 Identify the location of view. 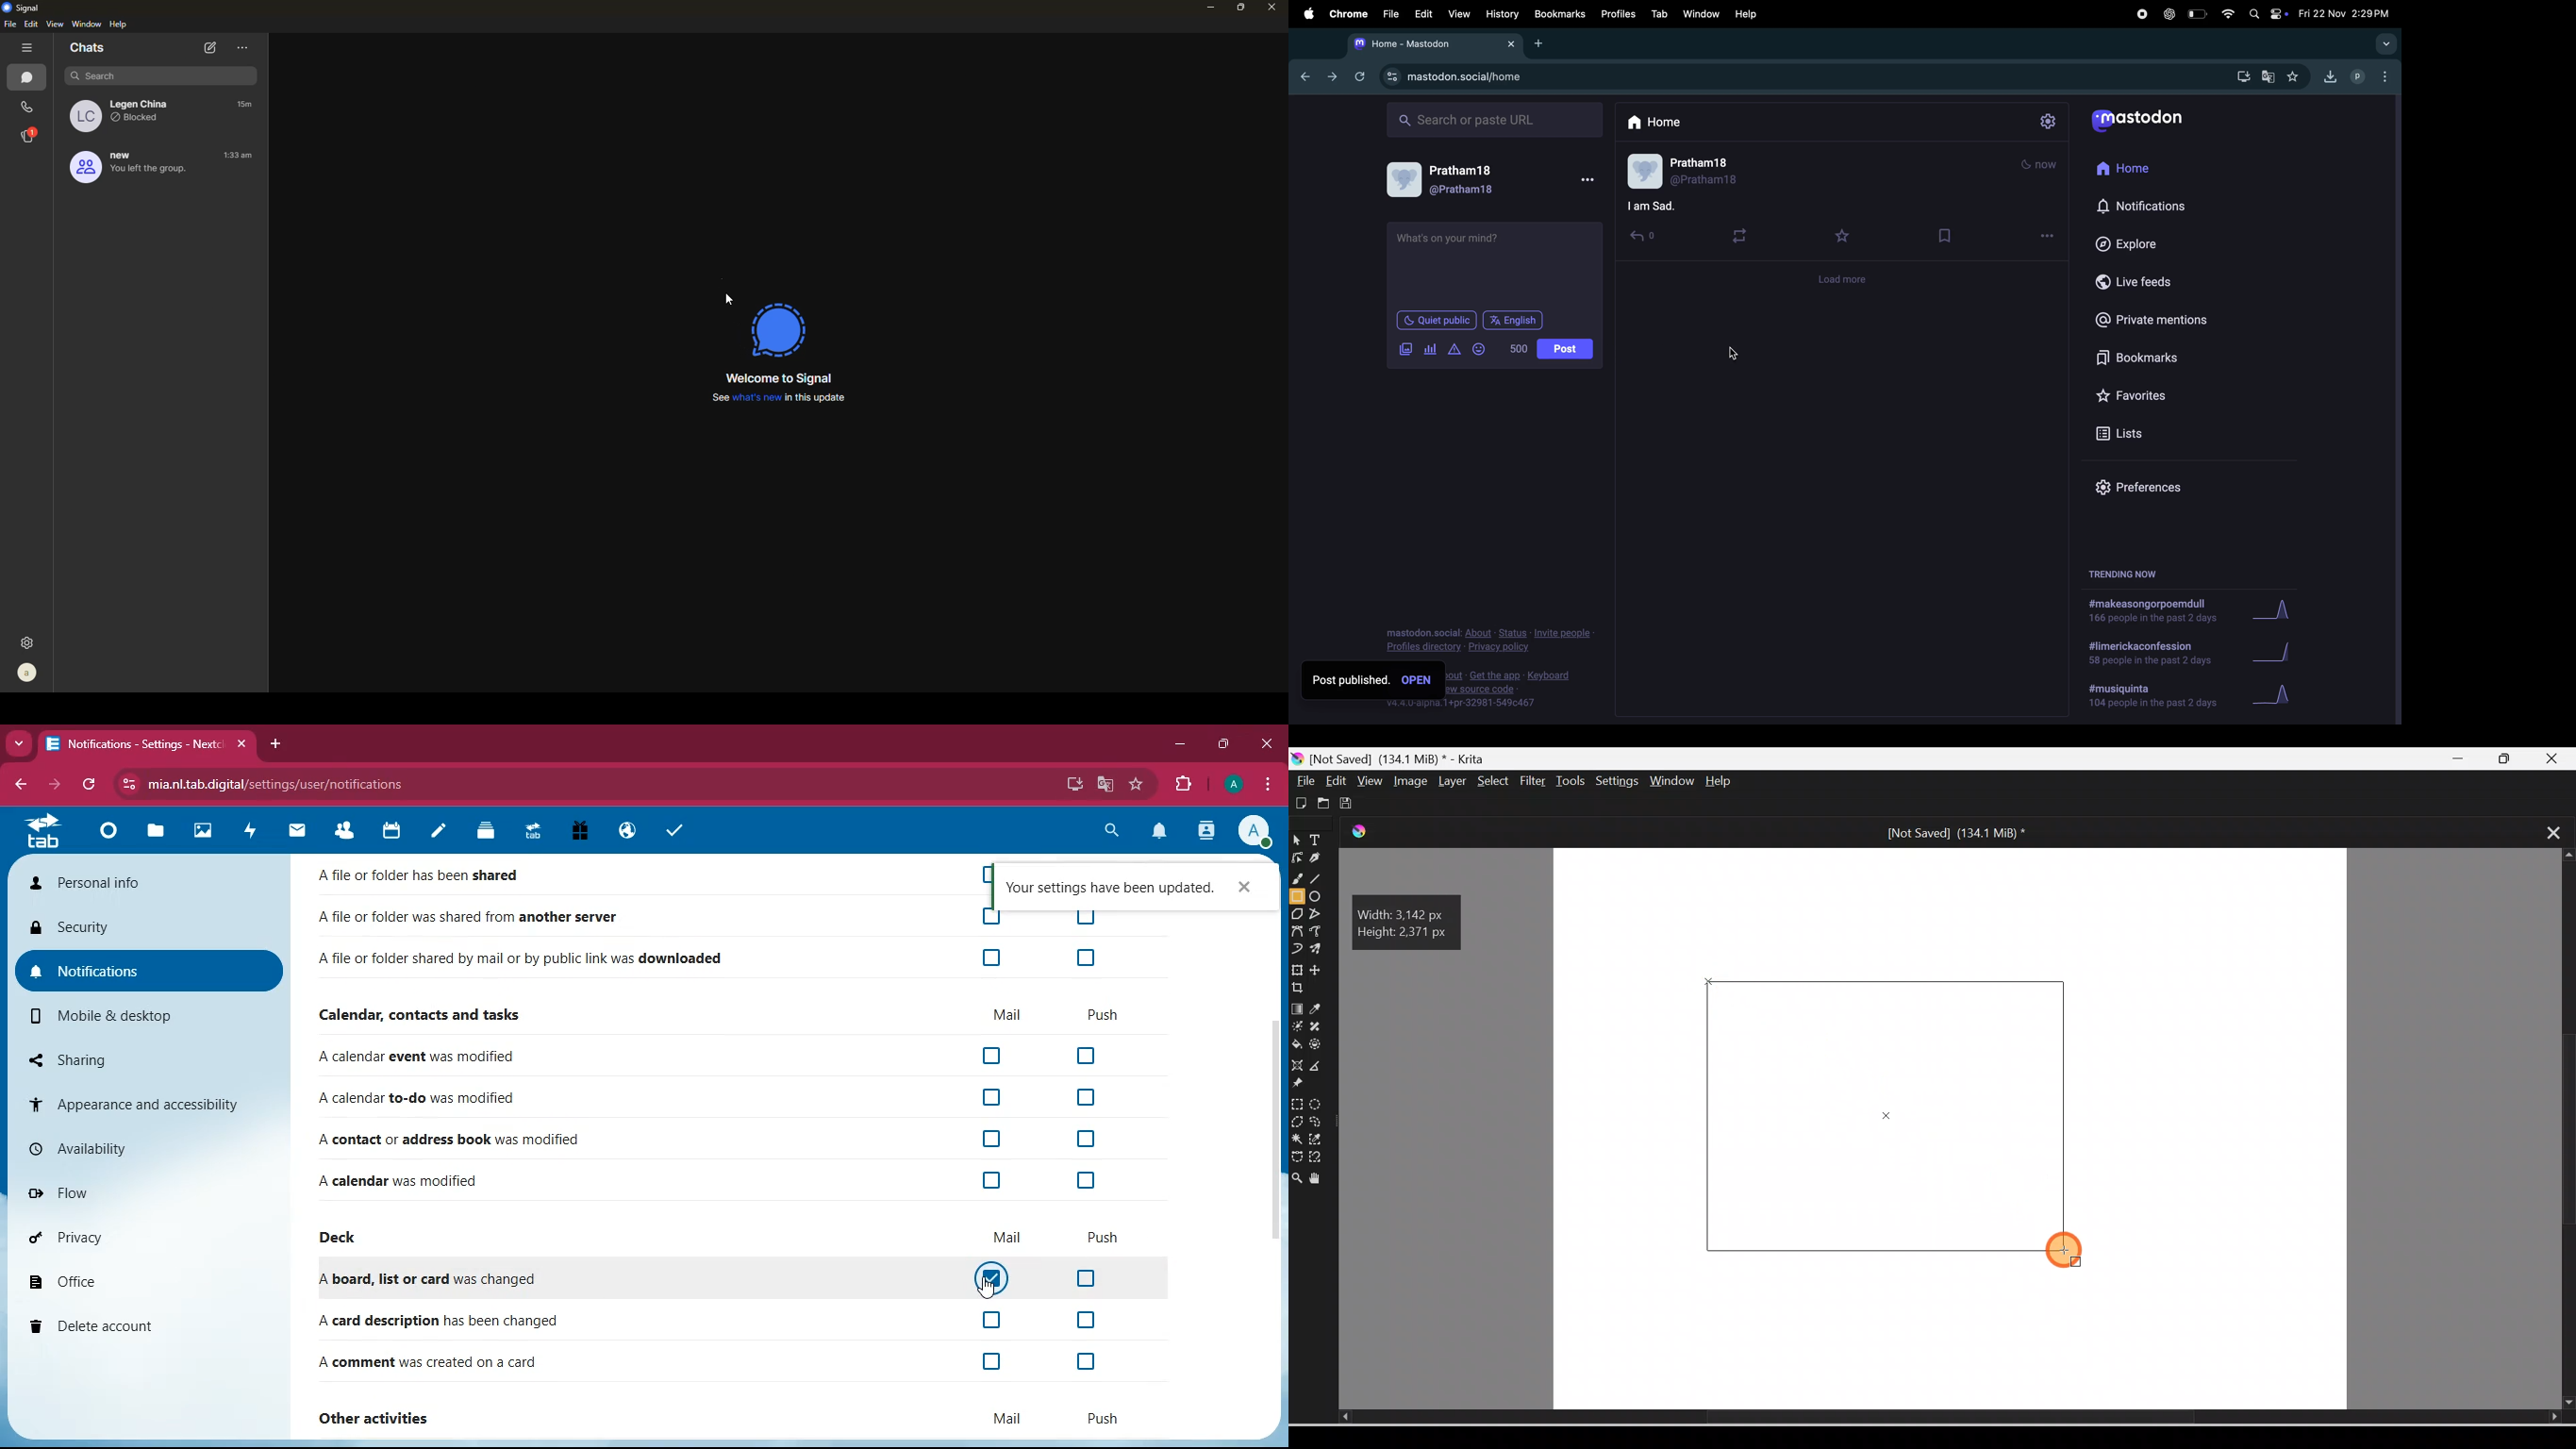
(1456, 13).